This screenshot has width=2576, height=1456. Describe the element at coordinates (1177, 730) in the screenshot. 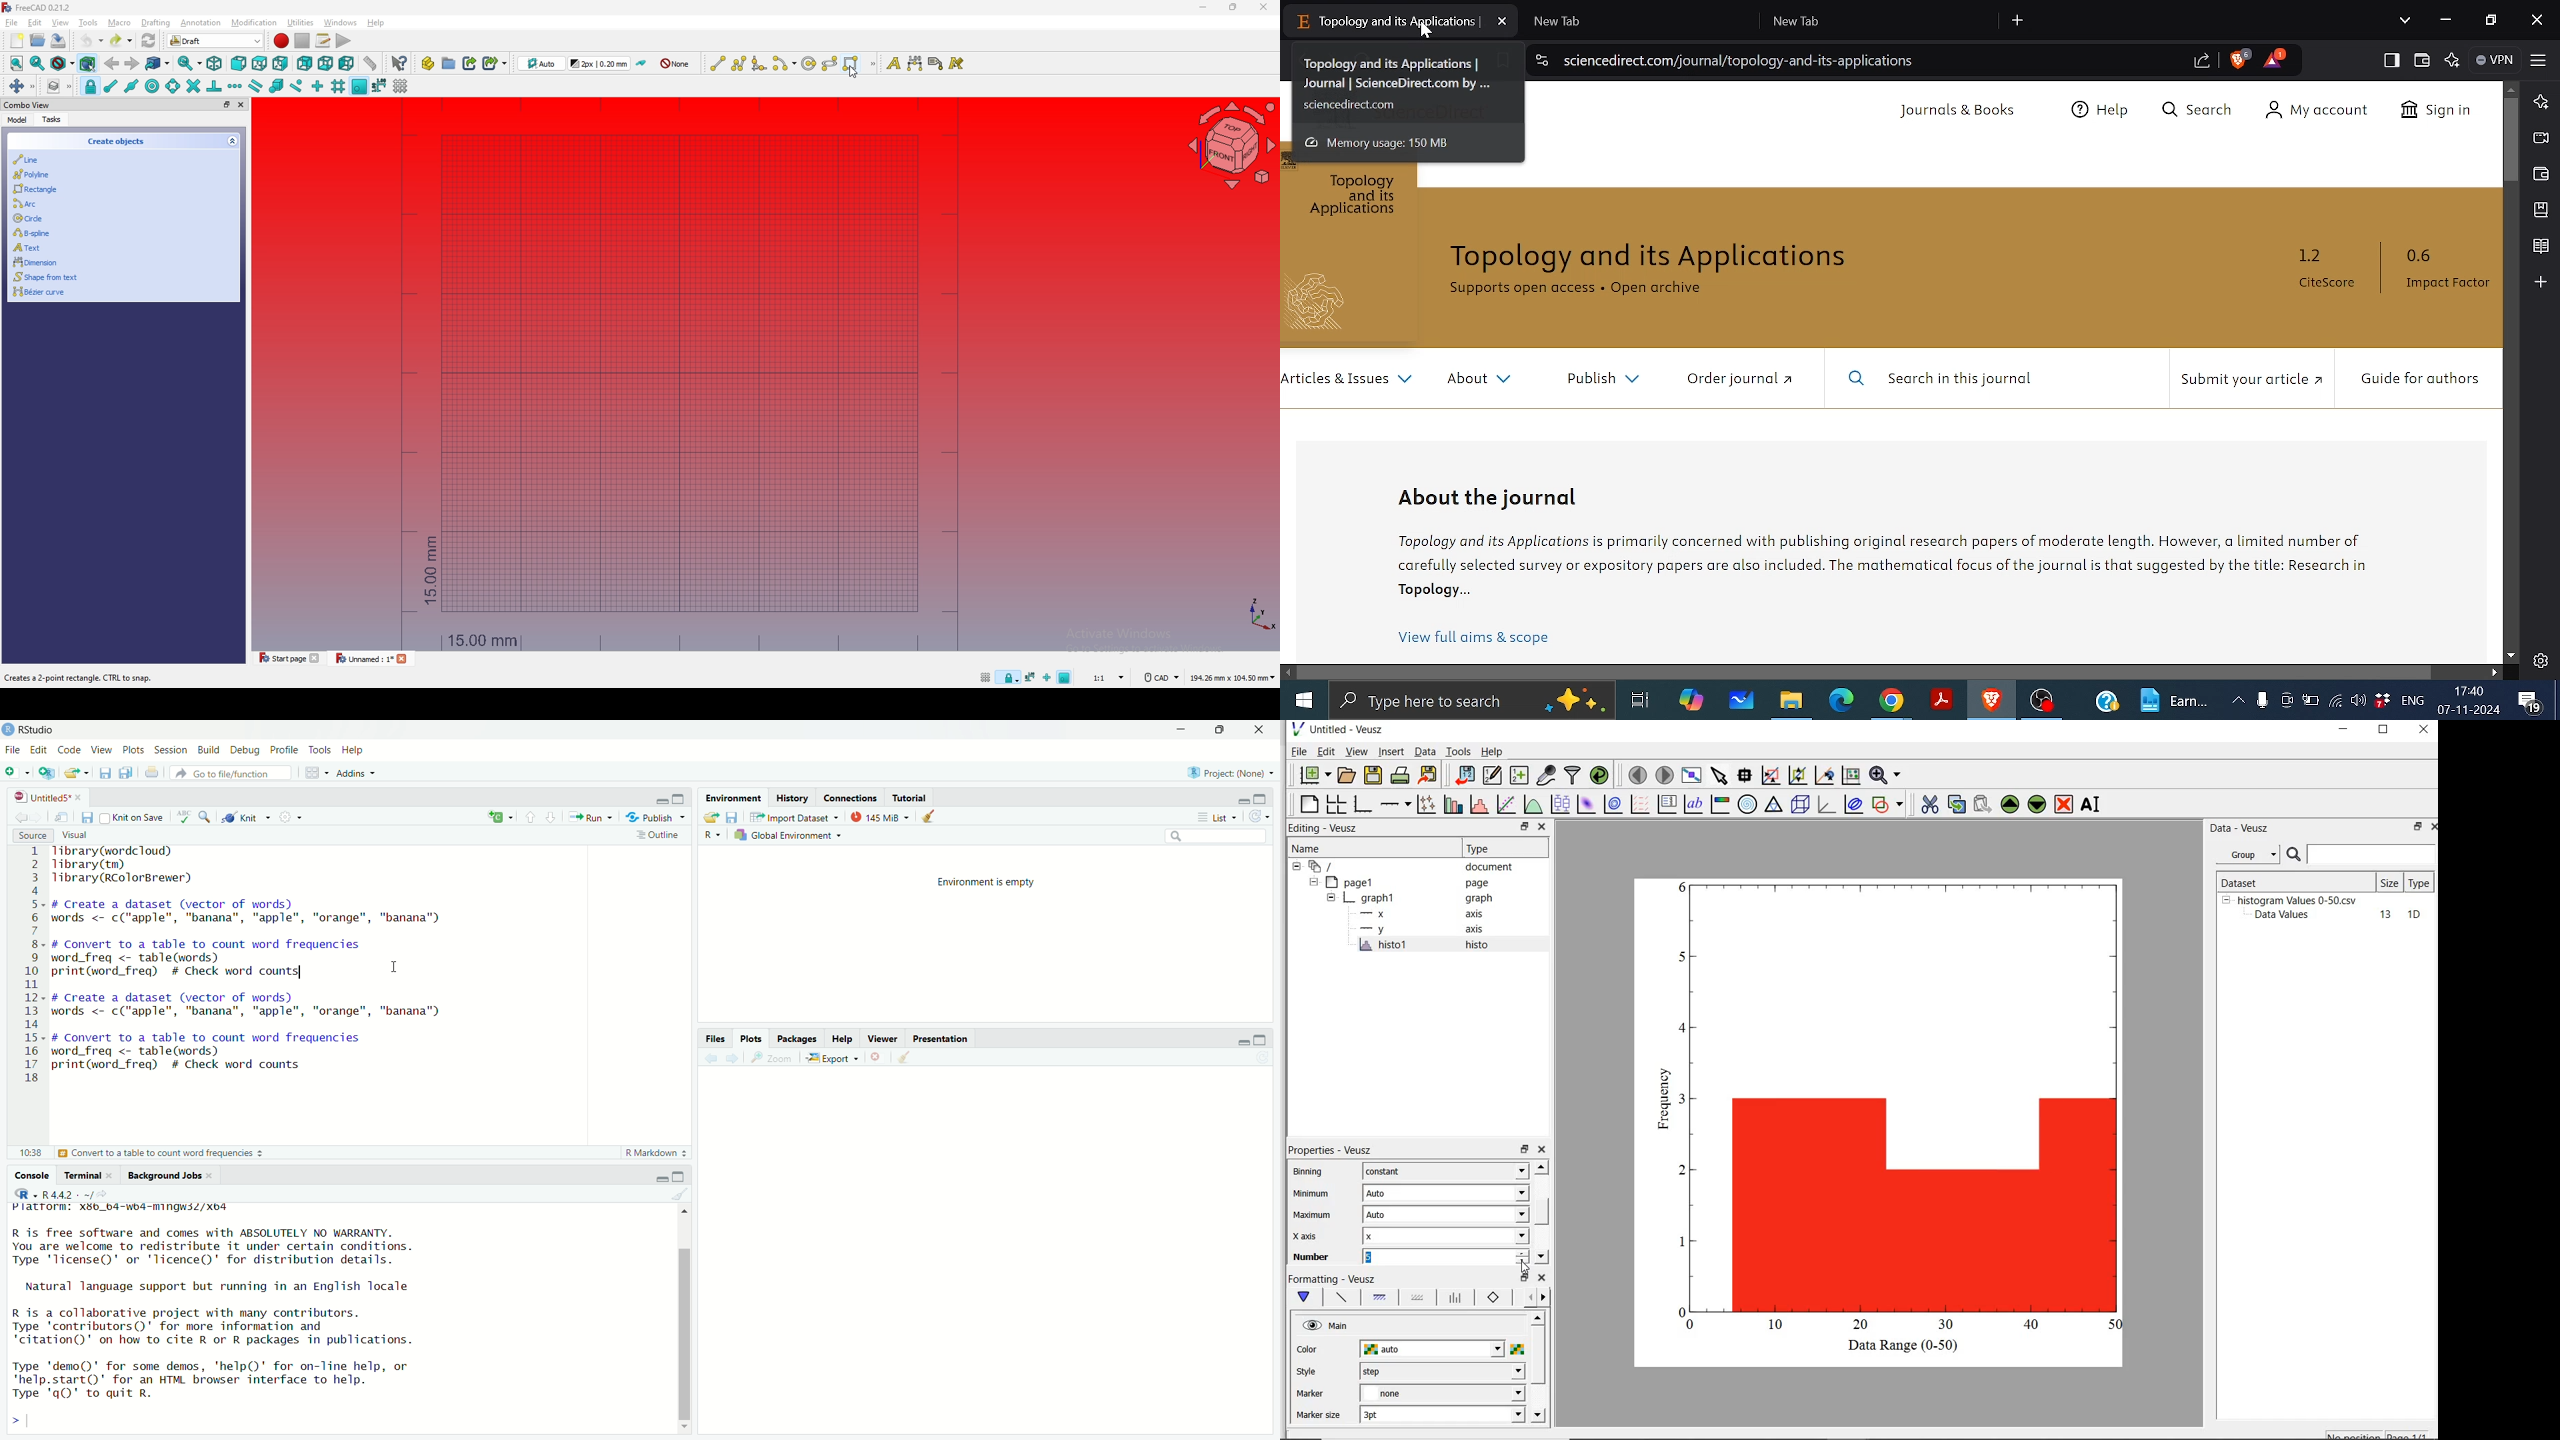

I see `Minimize` at that location.